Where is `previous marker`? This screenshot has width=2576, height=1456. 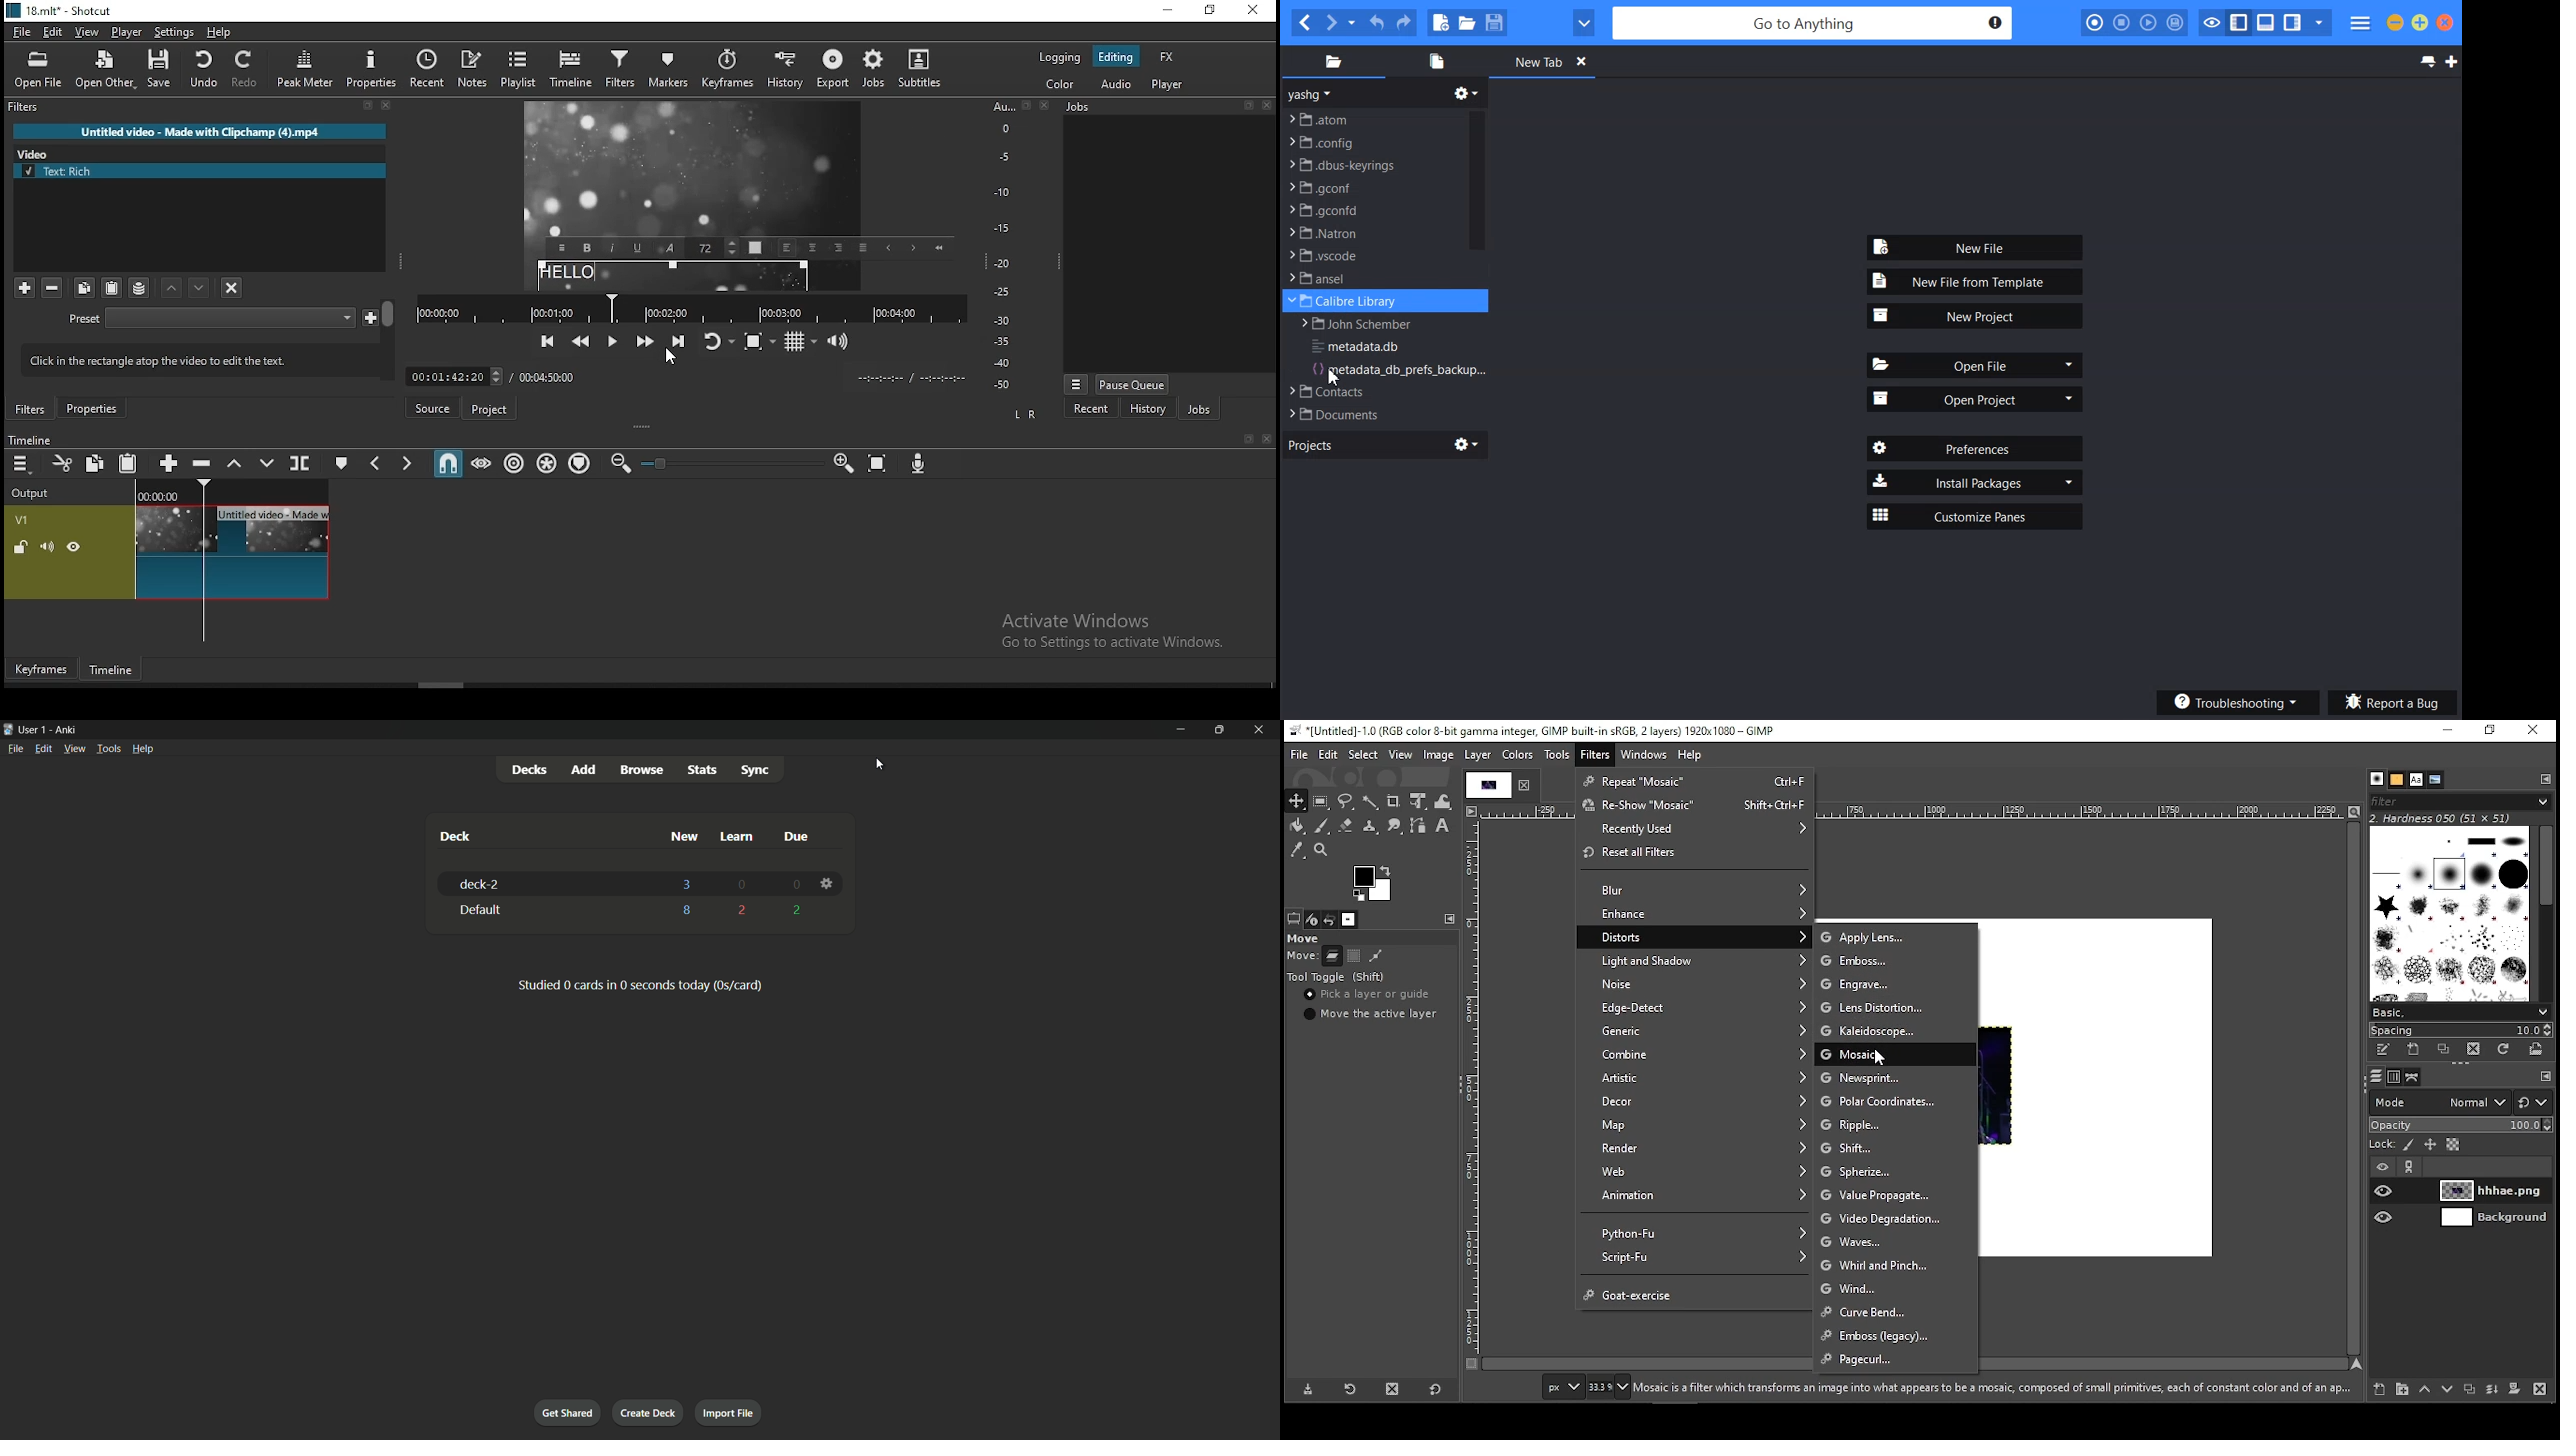 previous marker is located at coordinates (378, 461).